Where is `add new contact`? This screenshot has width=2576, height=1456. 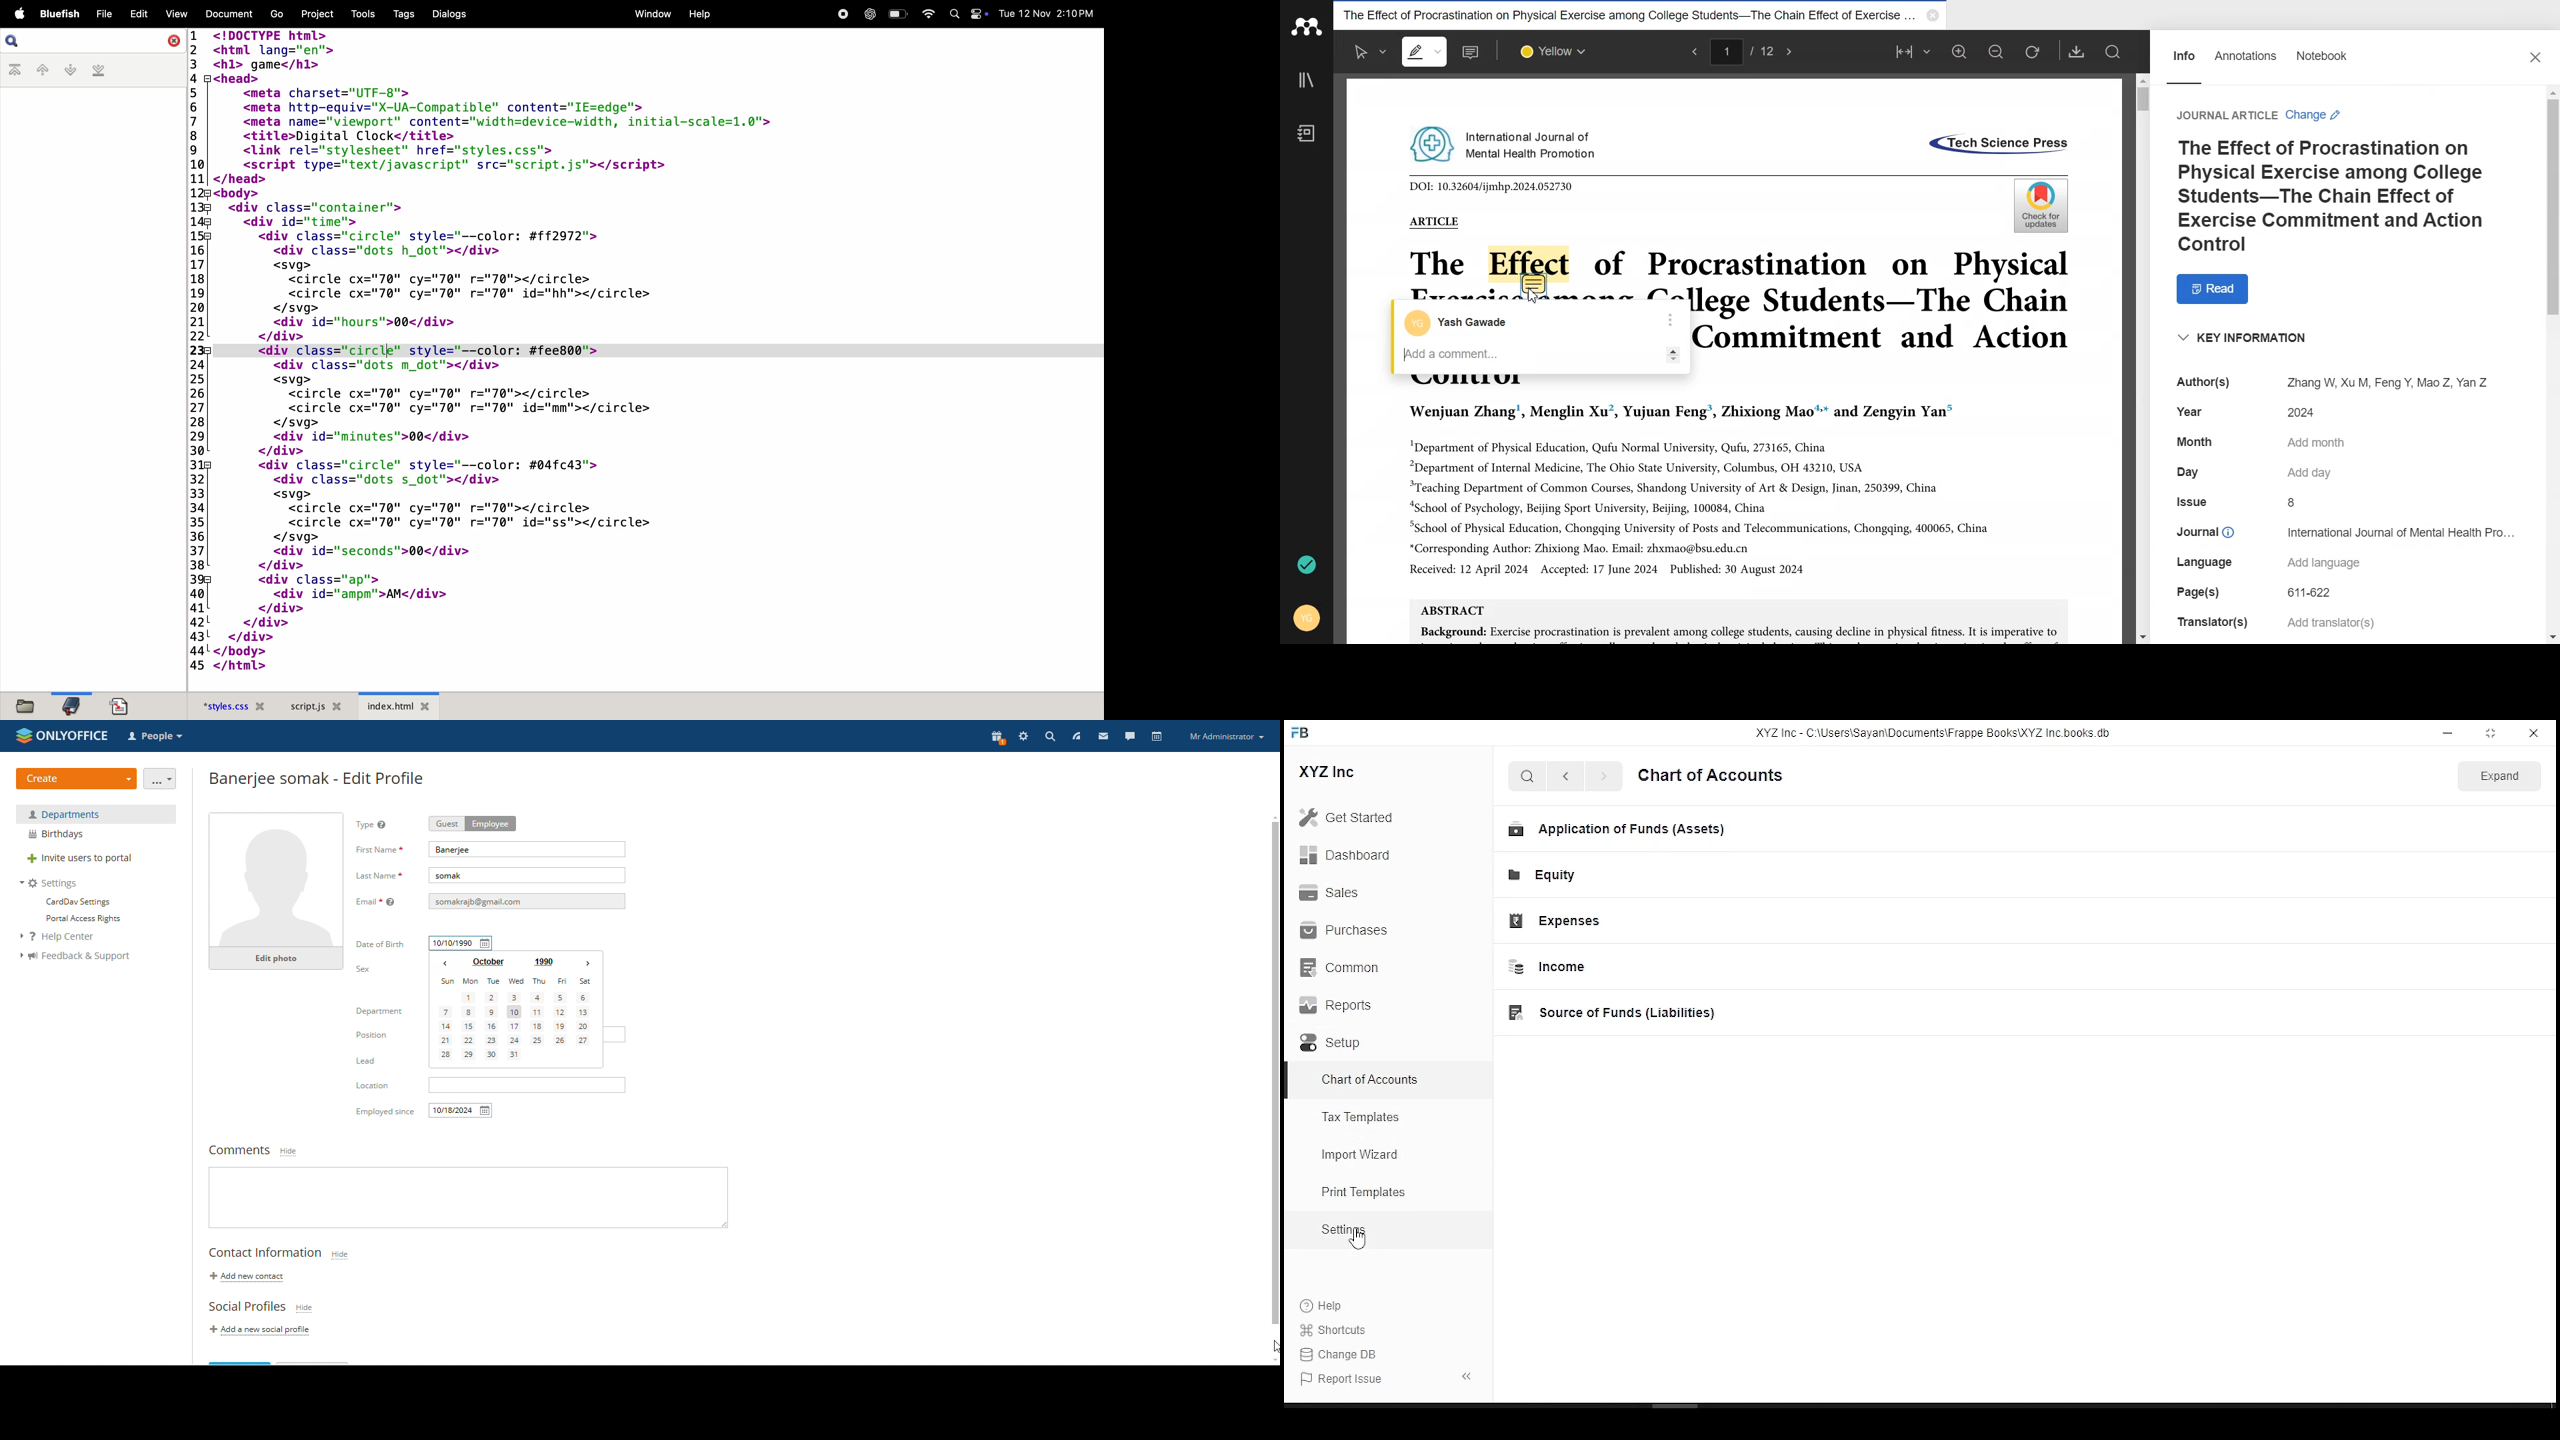 add new contact is located at coordinates (245, 1277).